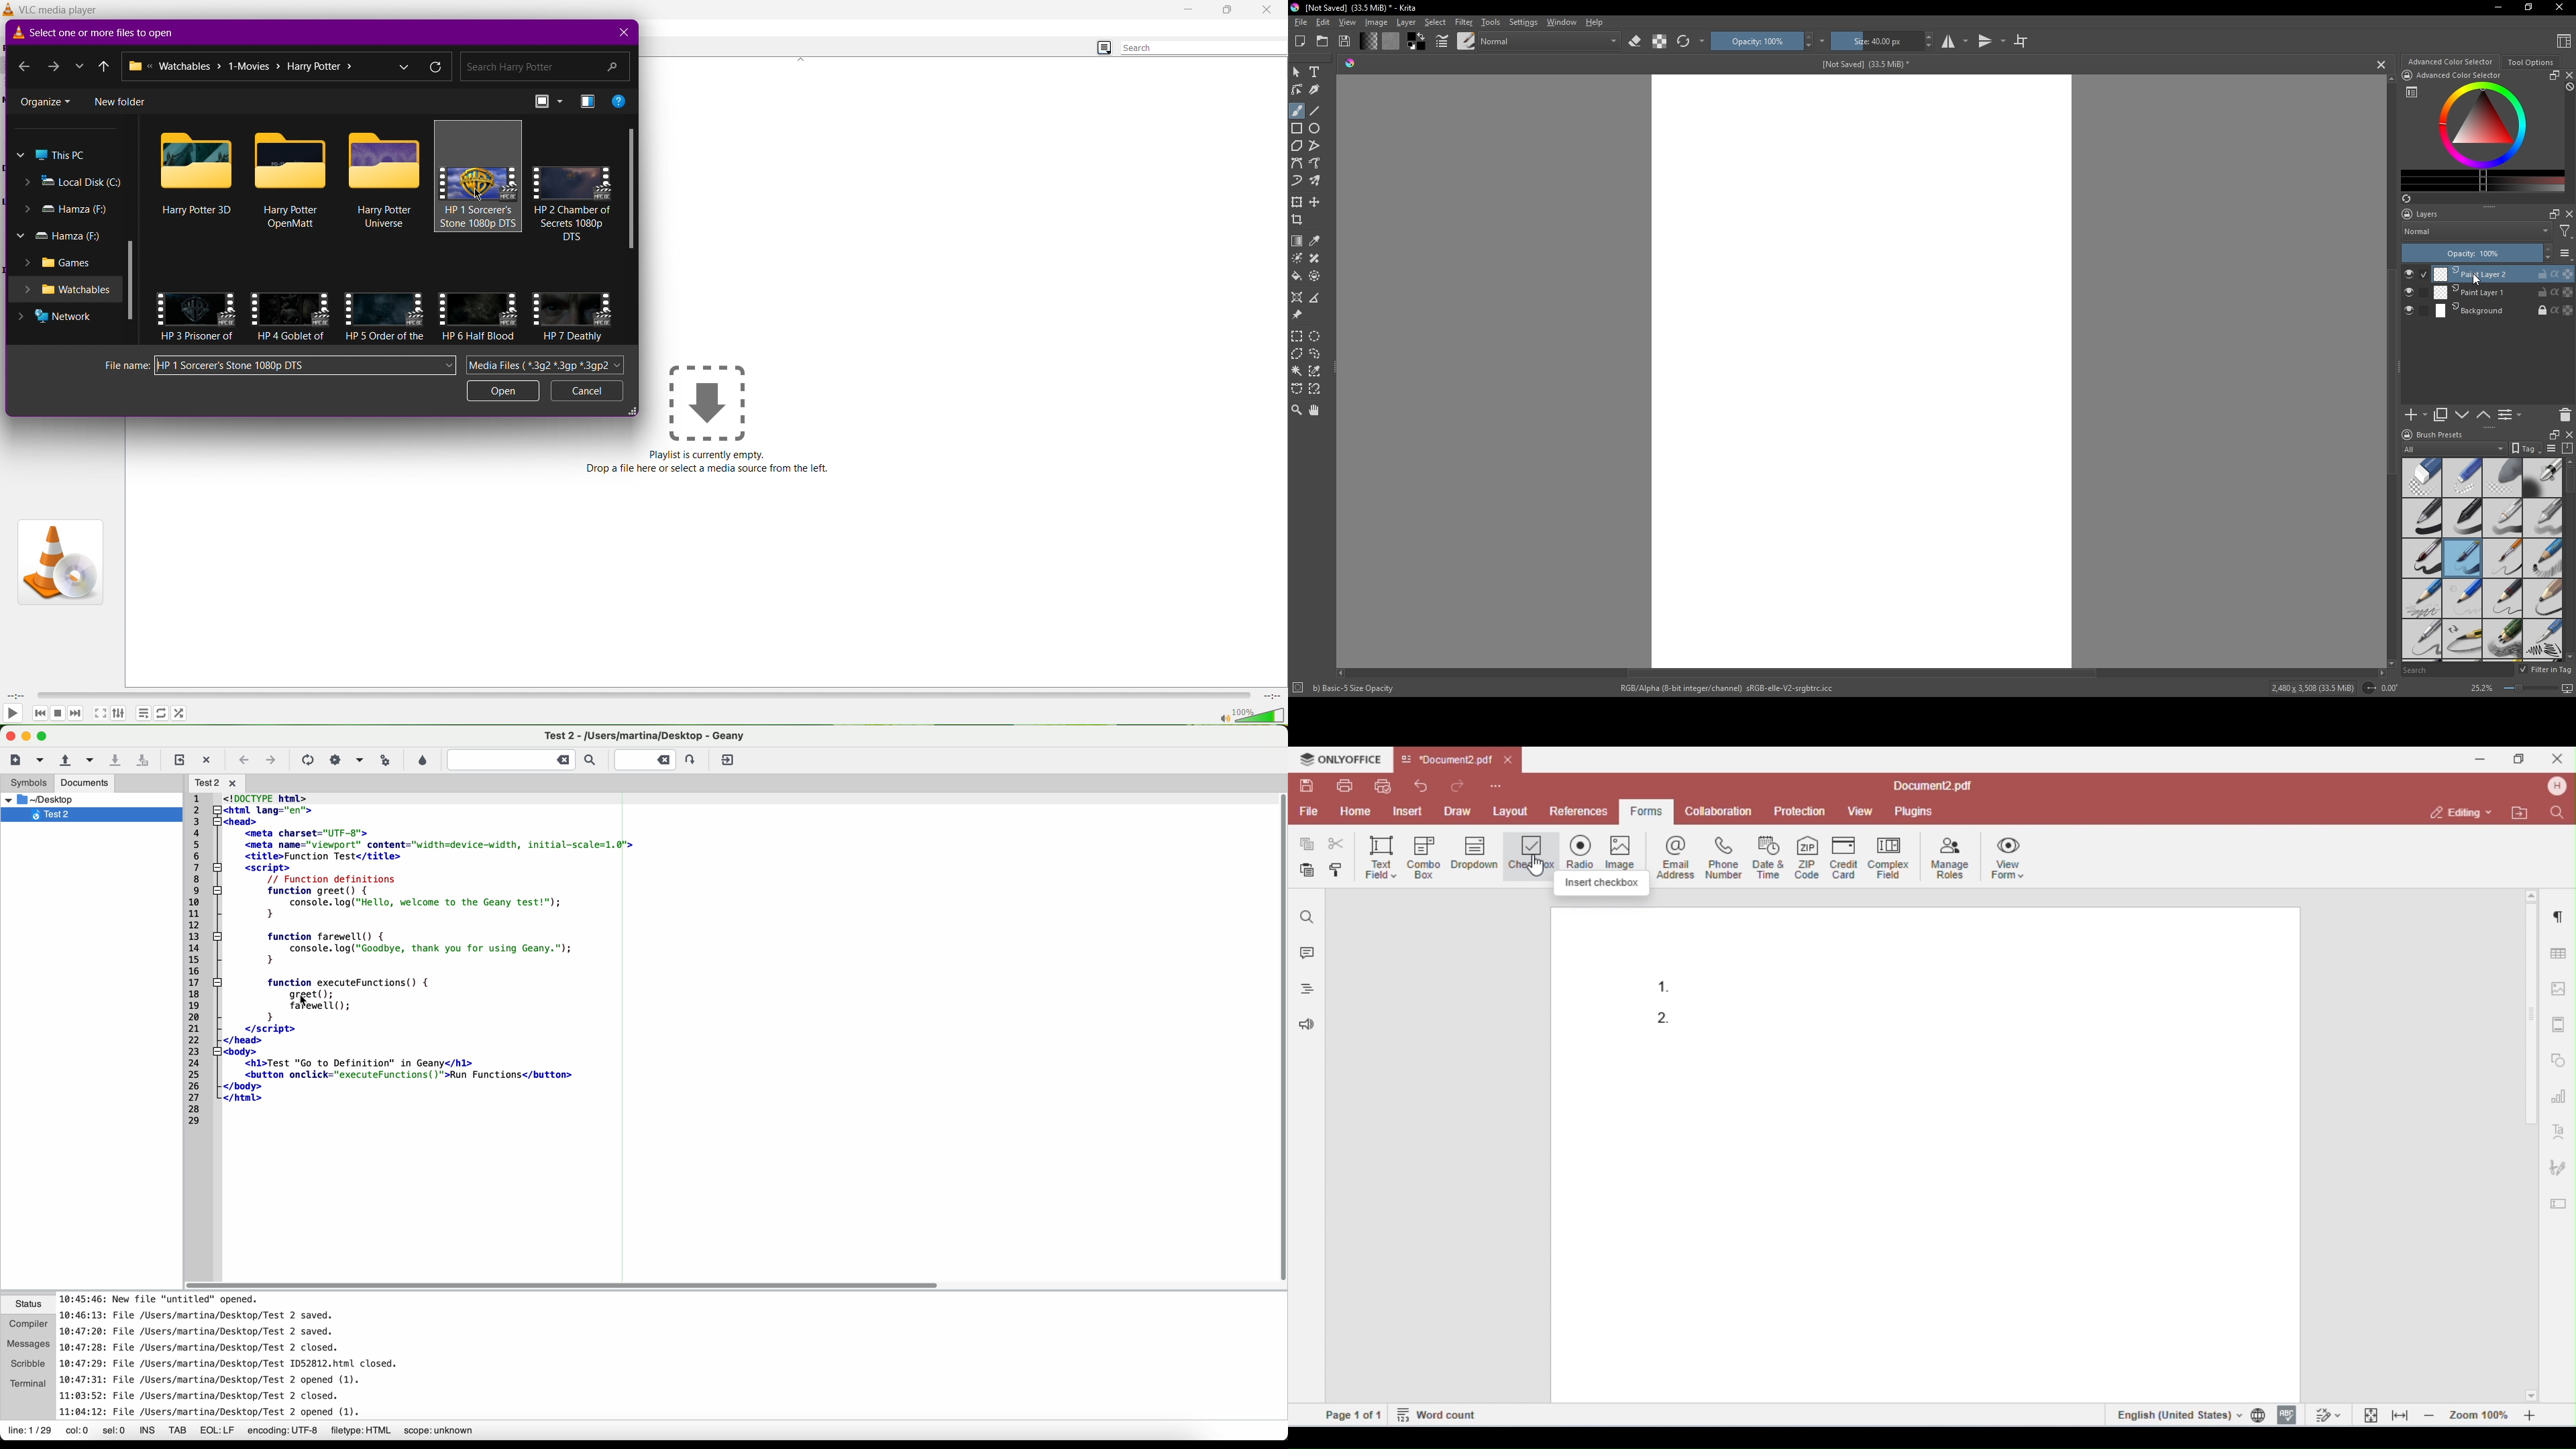  I want to click on 25.2%, so click(2481, 689).